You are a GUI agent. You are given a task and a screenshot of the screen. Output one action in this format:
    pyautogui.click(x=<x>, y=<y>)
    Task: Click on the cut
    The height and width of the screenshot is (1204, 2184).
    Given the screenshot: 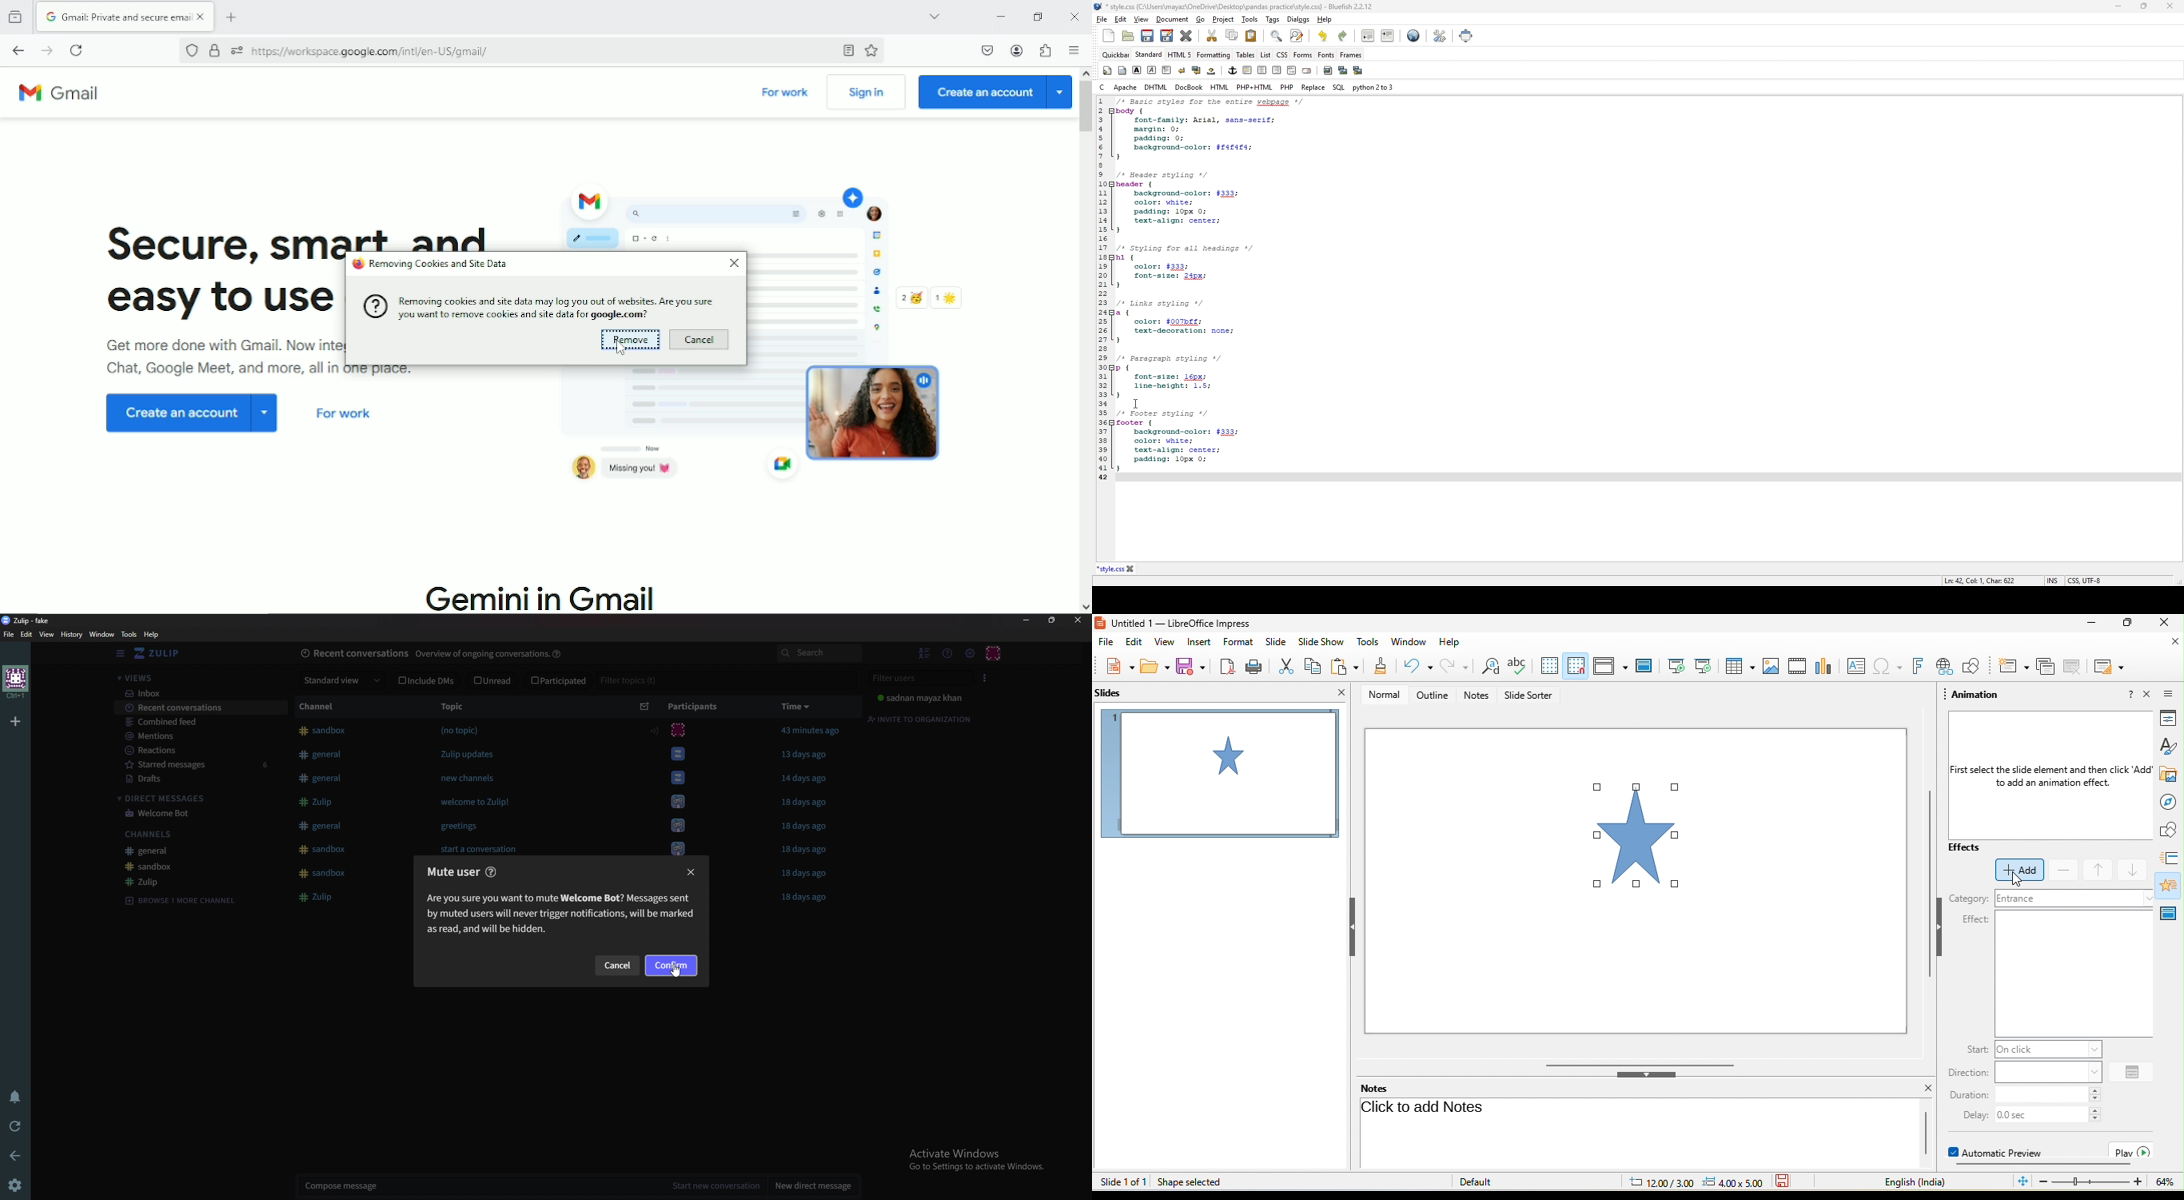 What is the action you would take?
    pyautogui.click(x=1213, y=35)
    